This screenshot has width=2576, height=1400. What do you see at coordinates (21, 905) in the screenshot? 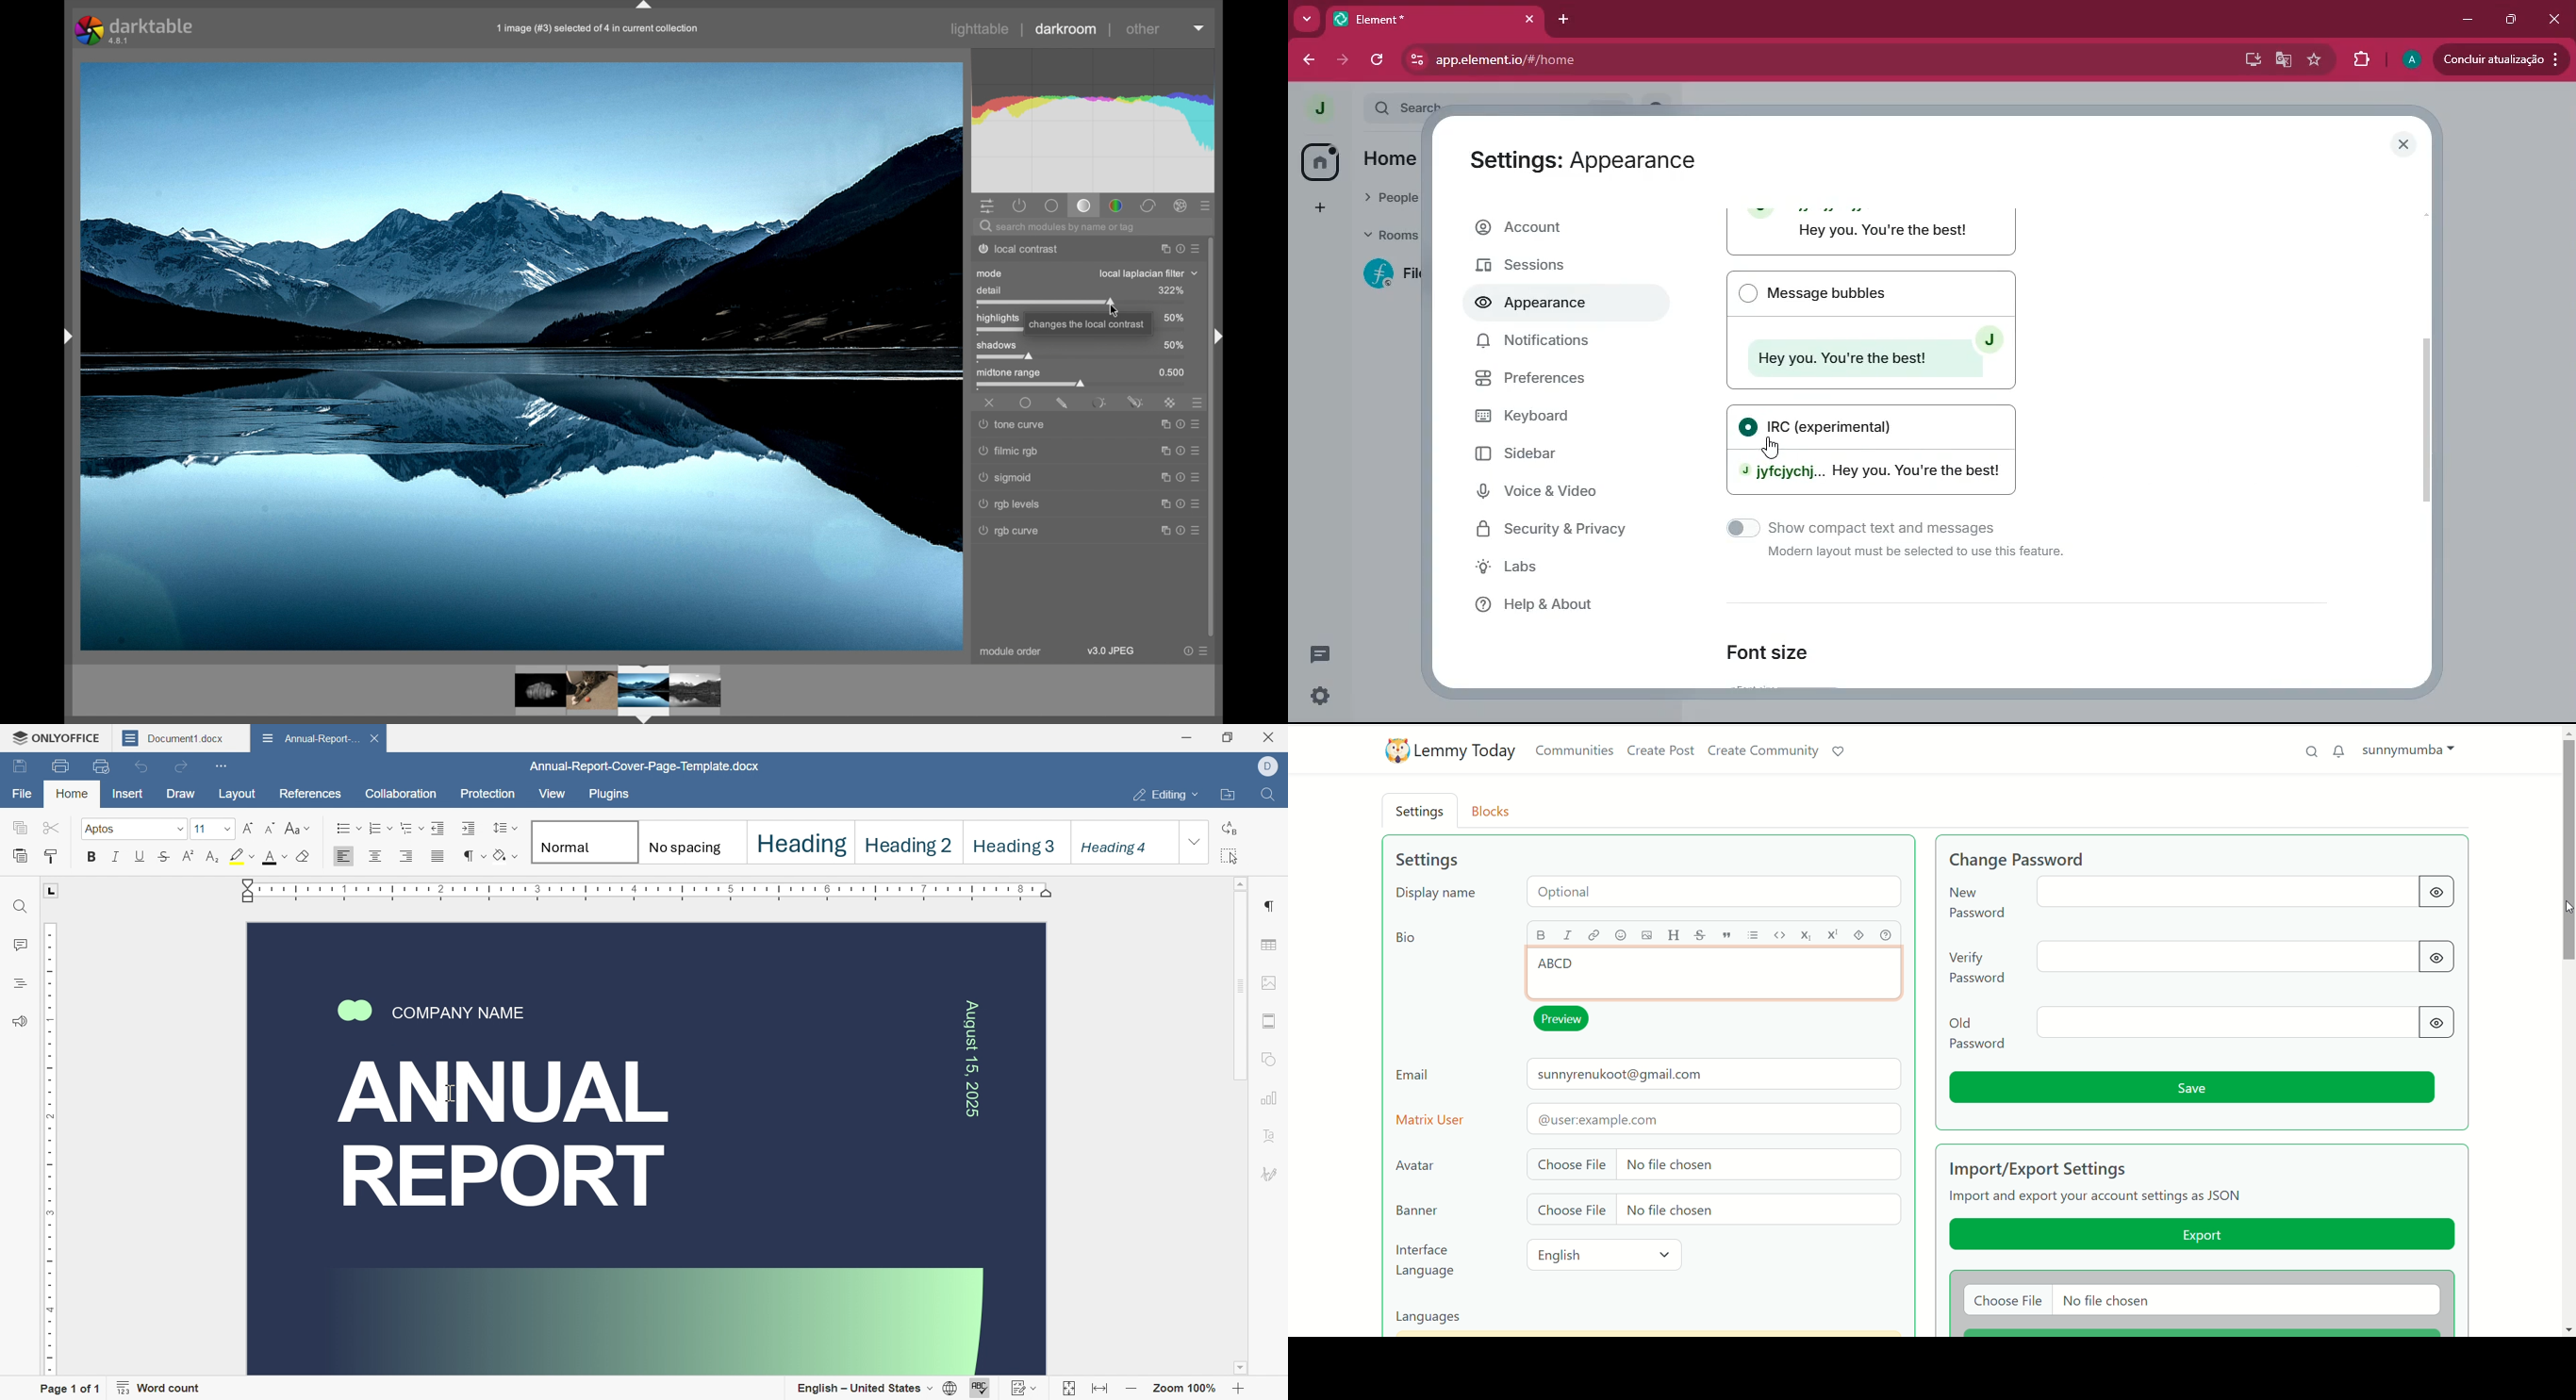
I see `find` at bounding box center [21, 905].